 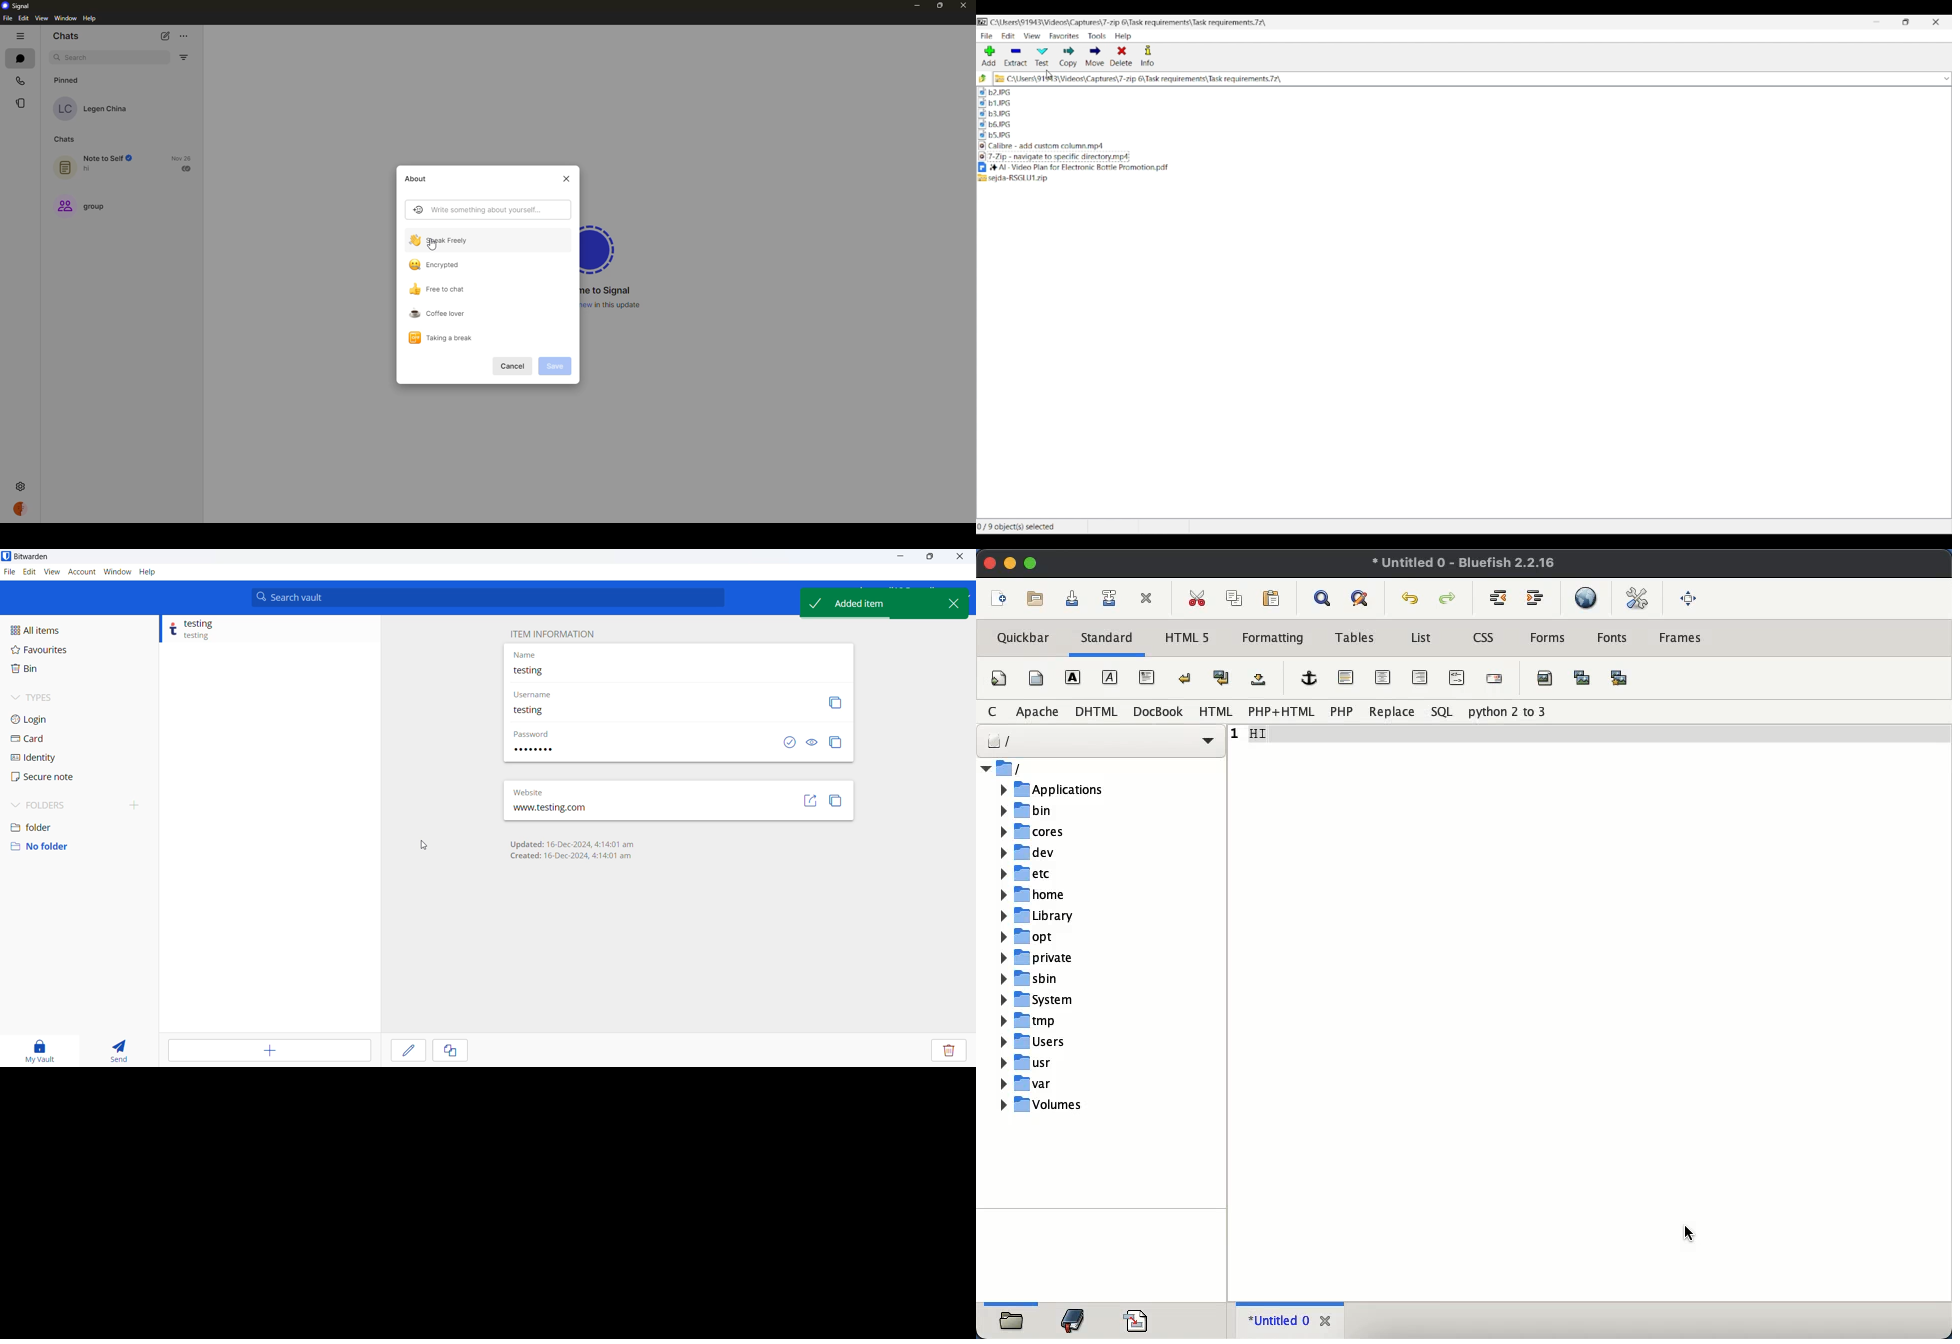 What do you see at coordinates (958, 556) in the screenshot?
I see `close` at bounding box center [958, 556].